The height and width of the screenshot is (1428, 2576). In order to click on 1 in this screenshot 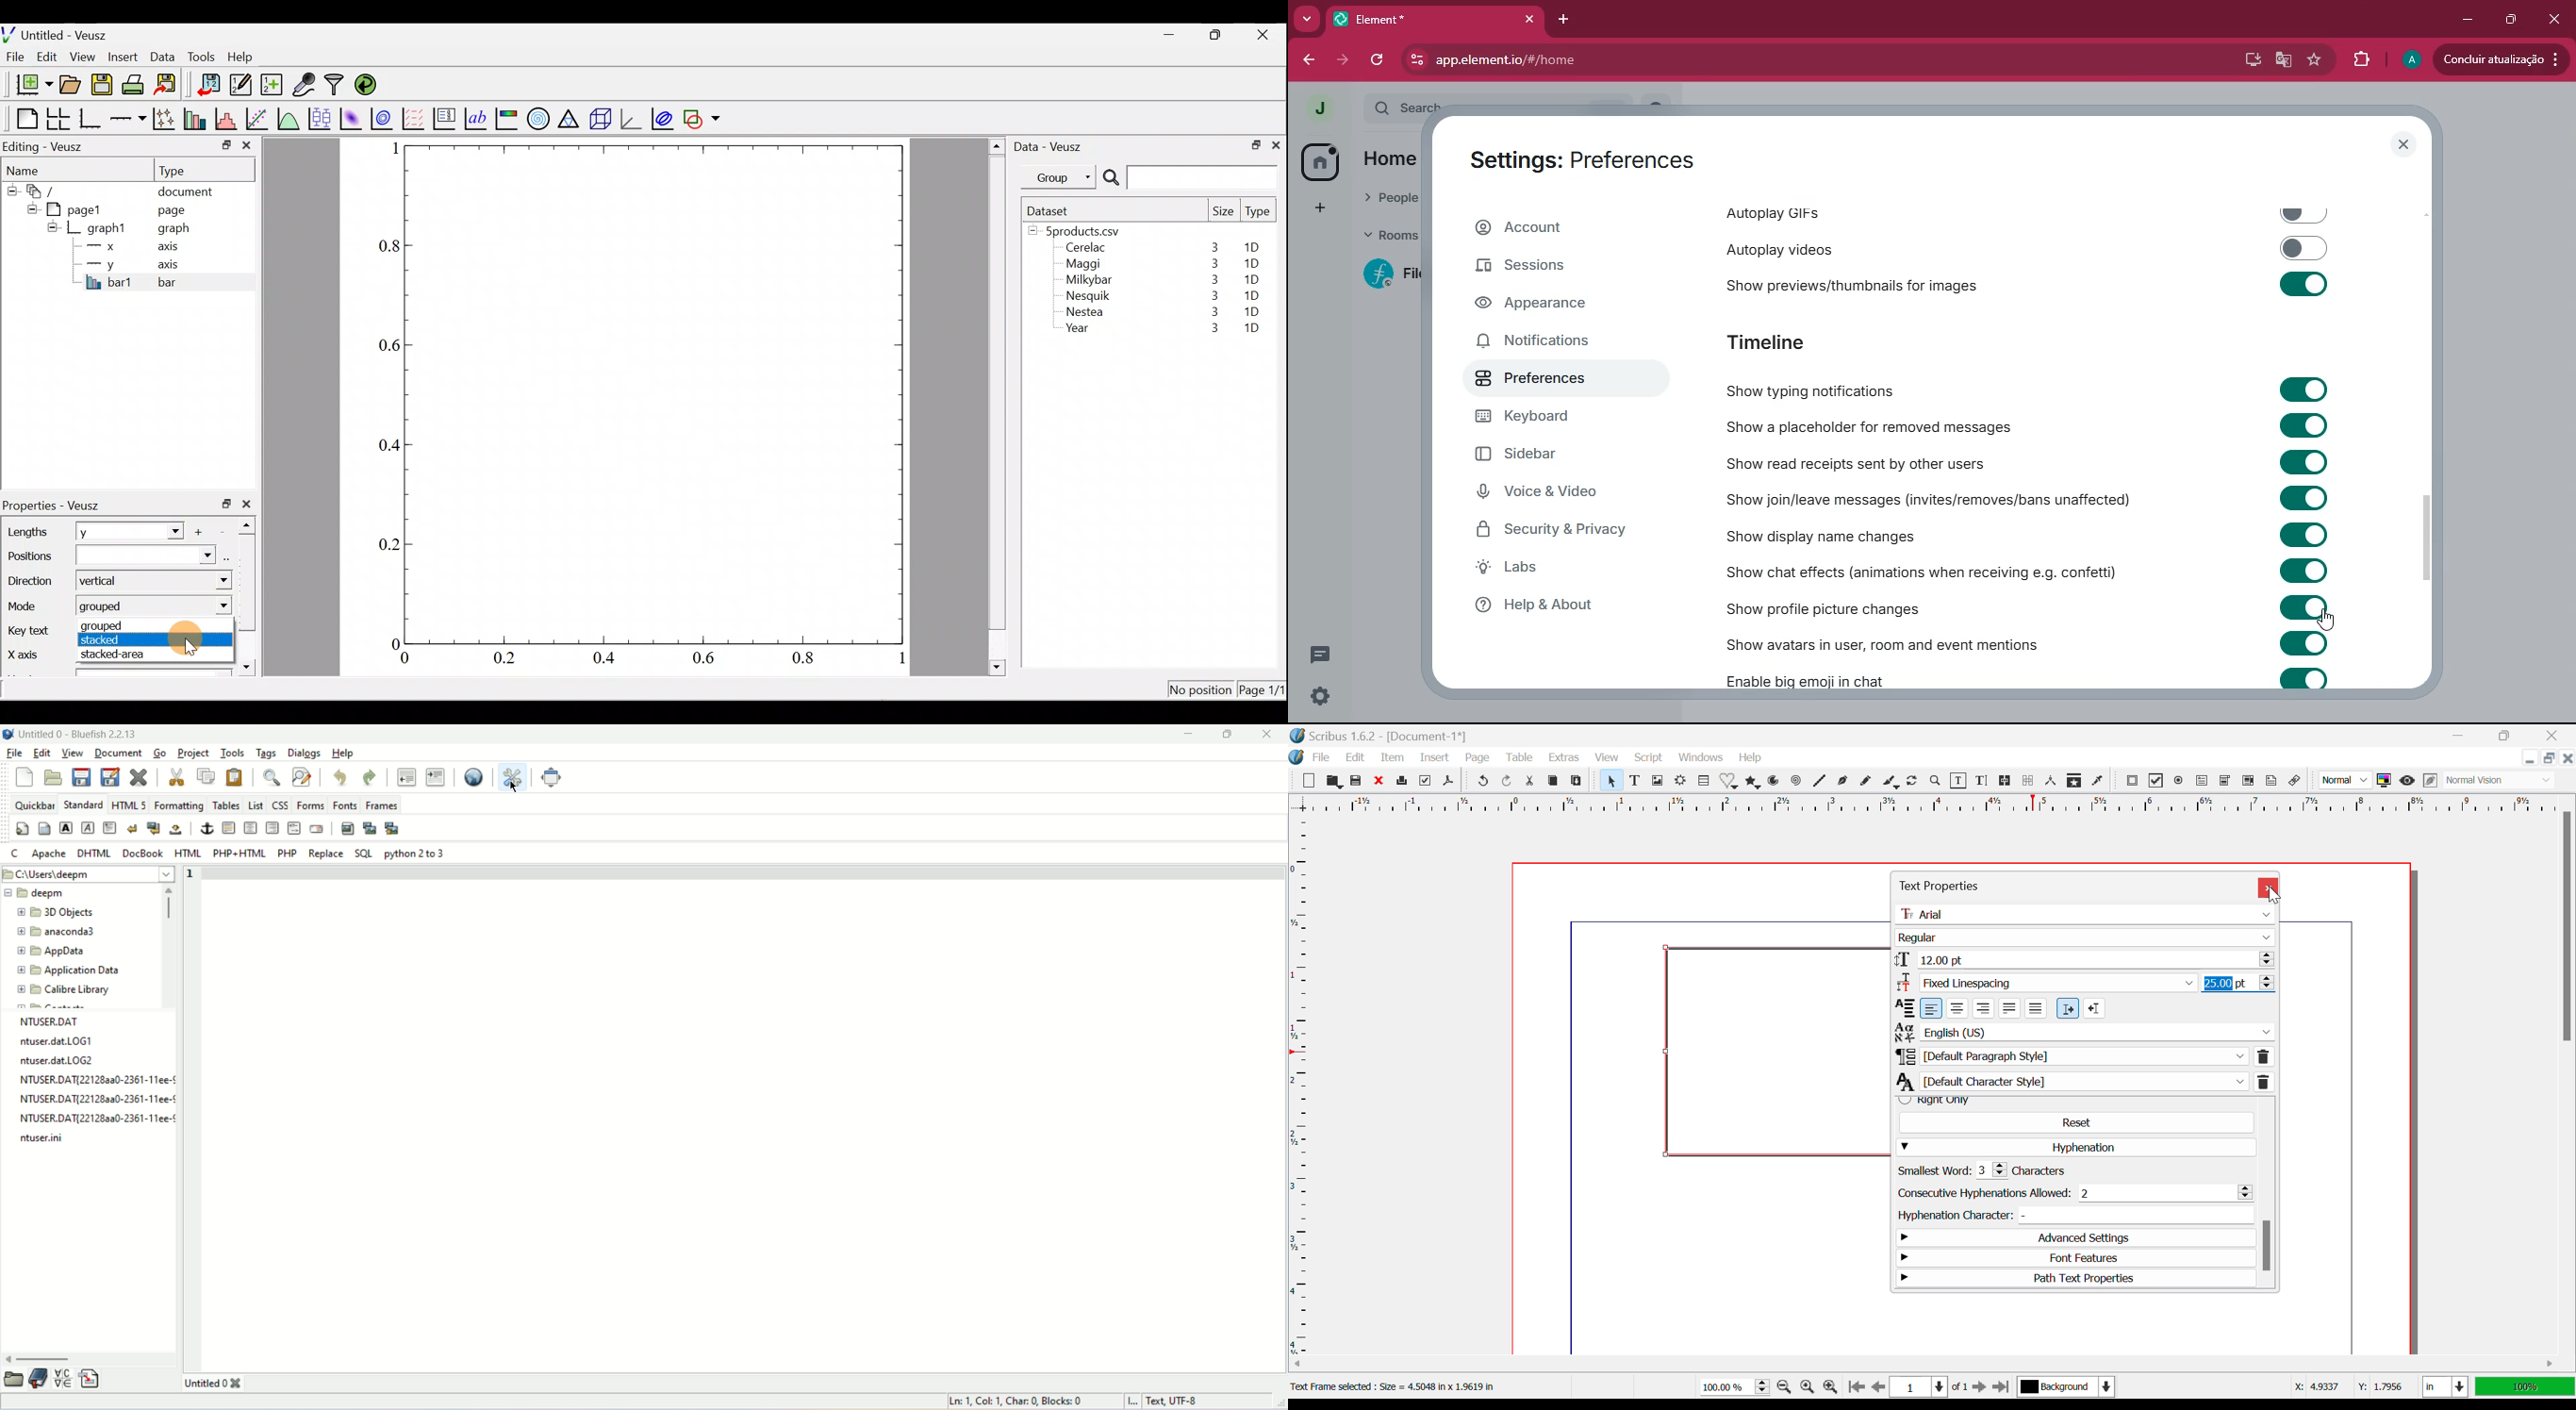, I will do `click(394, 148)`.